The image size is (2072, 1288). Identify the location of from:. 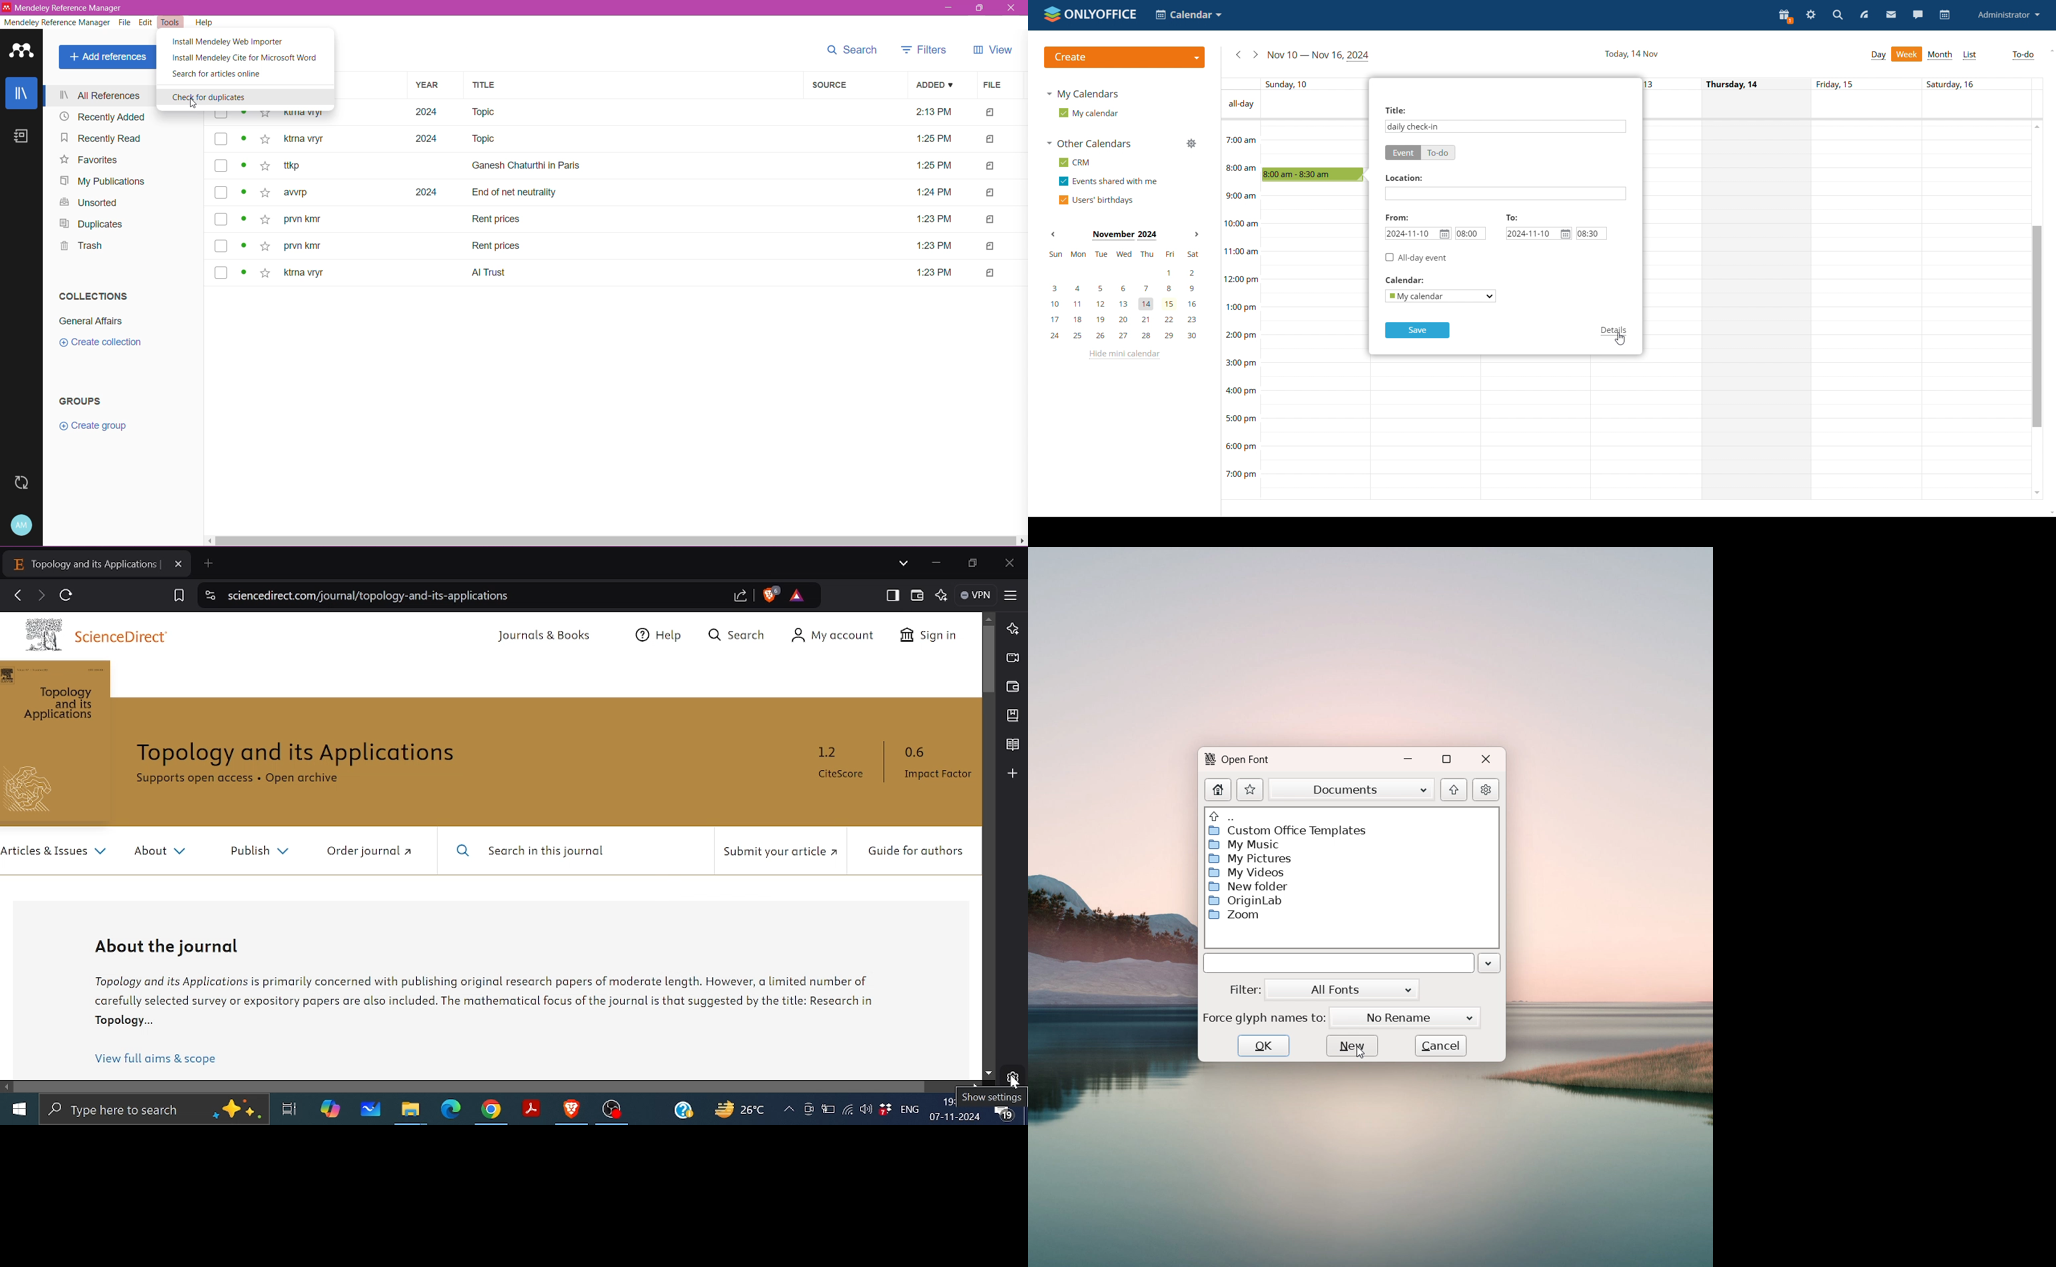
(1397, 217).